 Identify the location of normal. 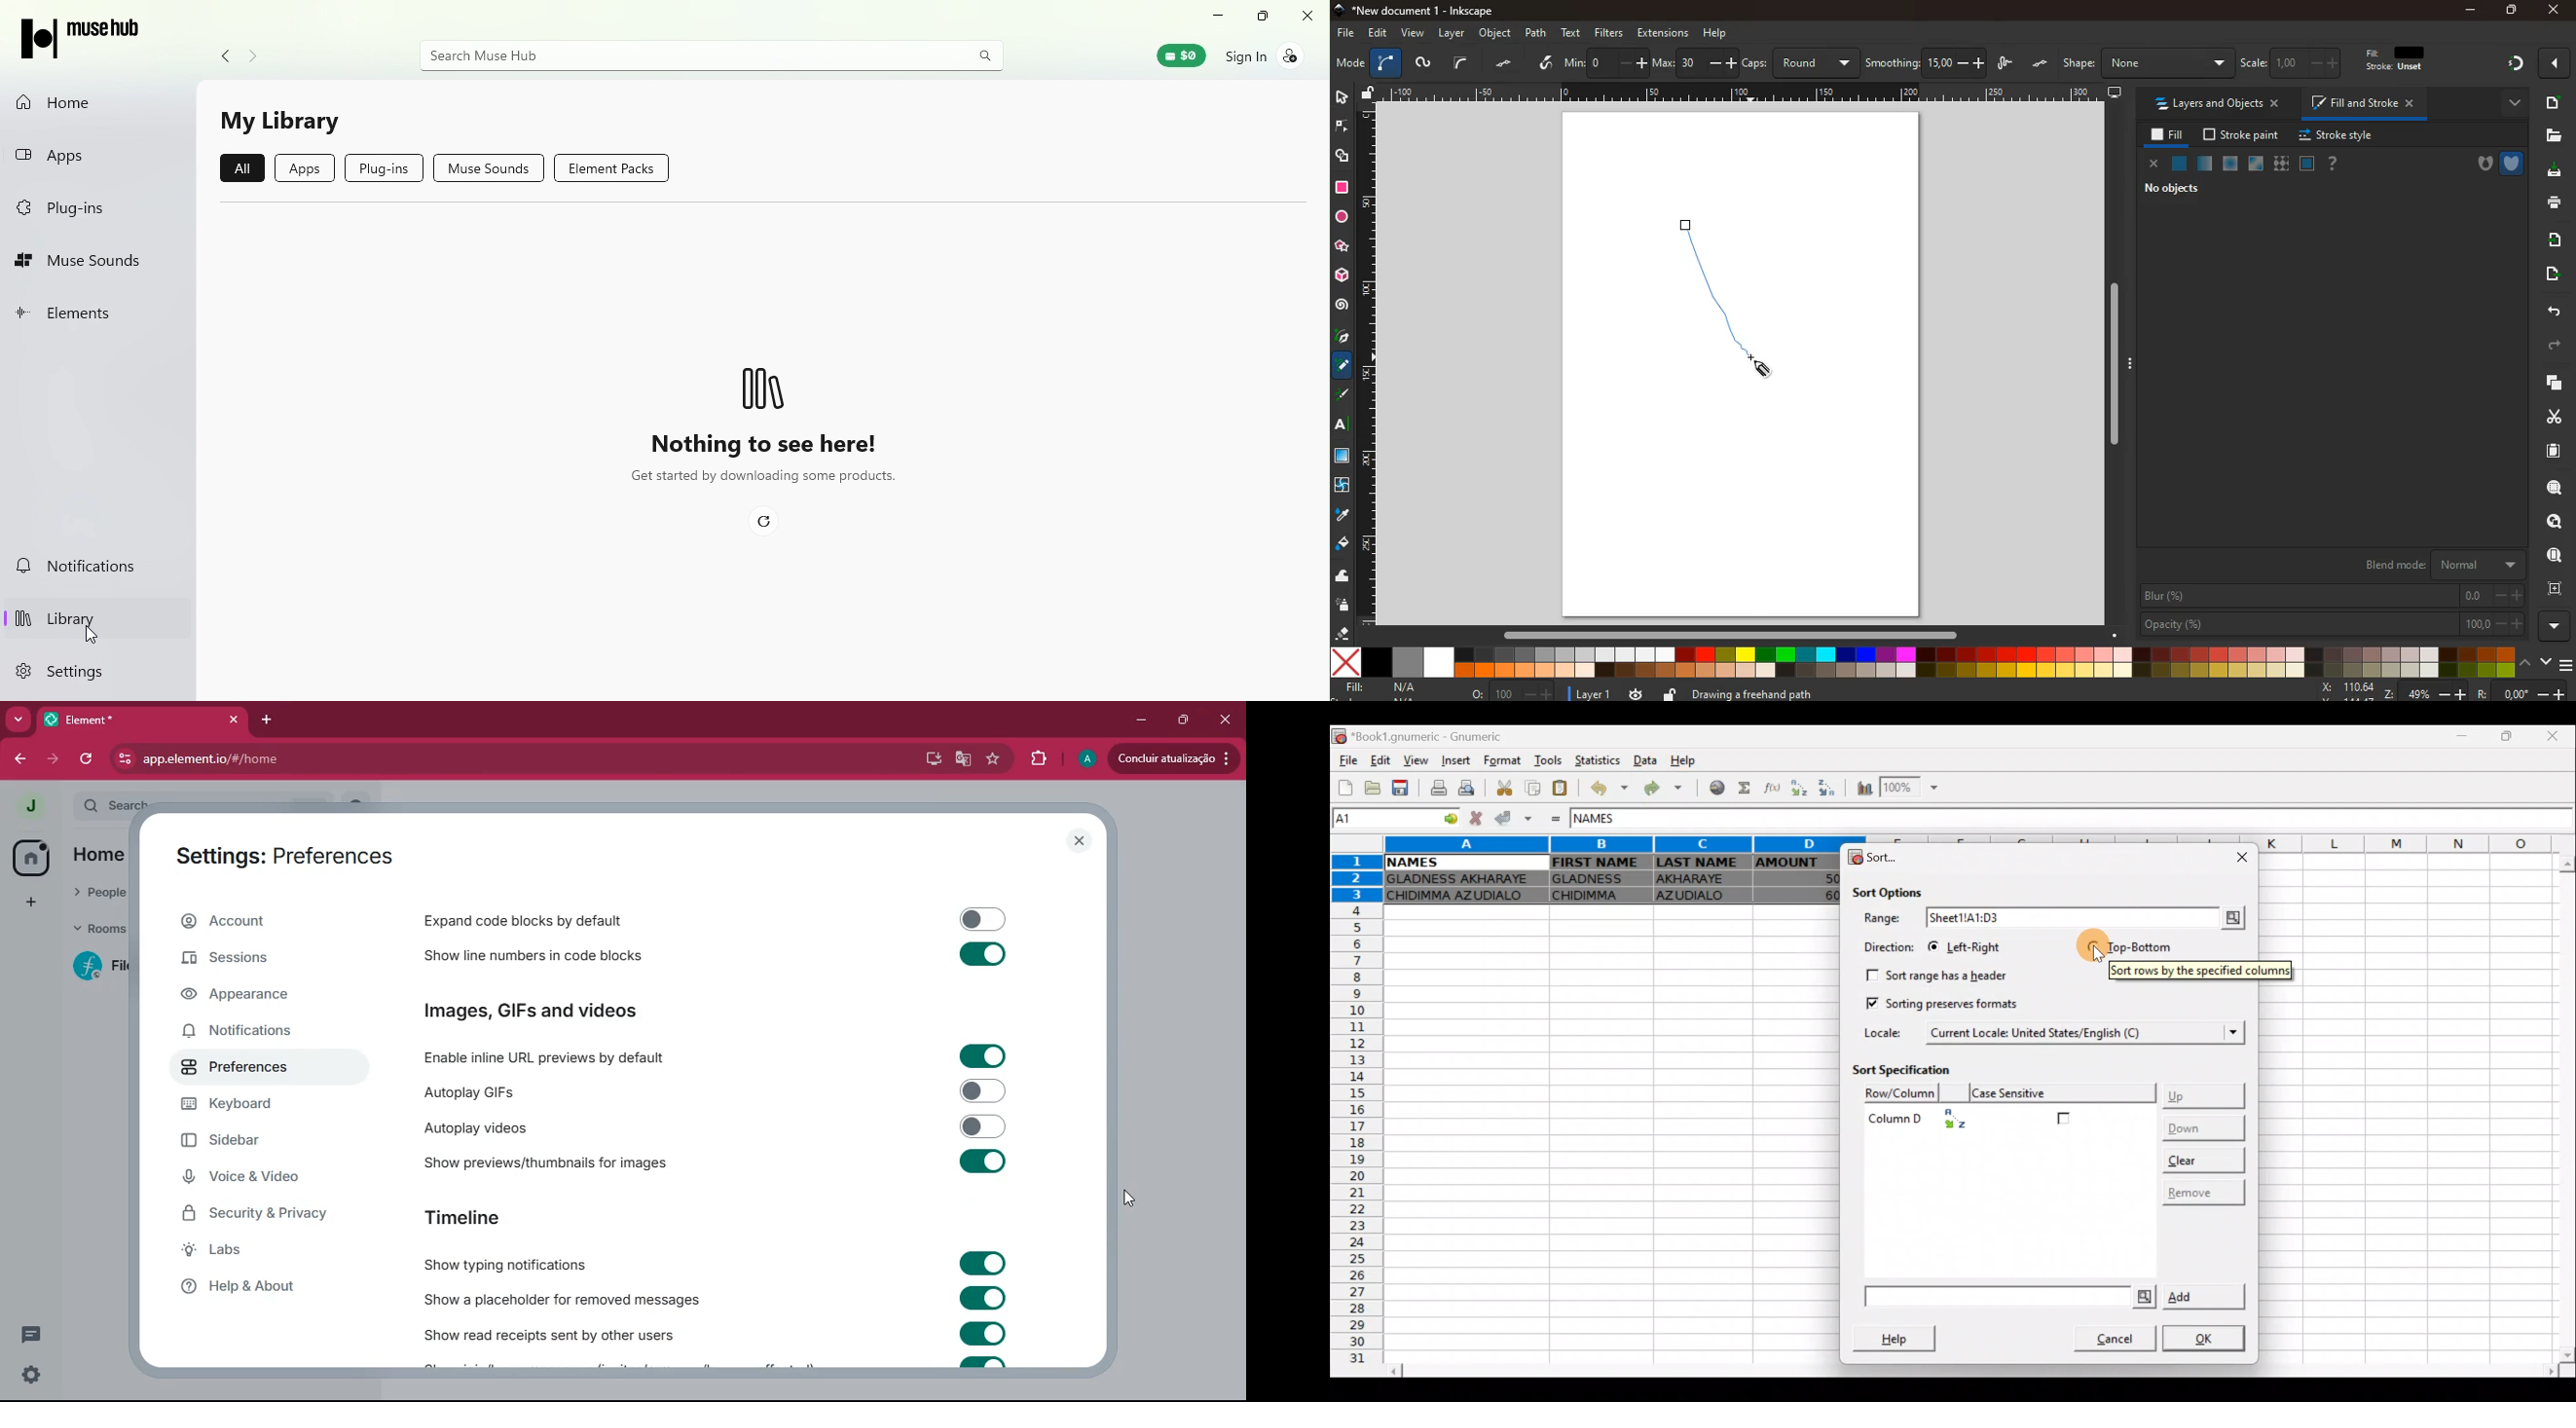
(2180, 166).